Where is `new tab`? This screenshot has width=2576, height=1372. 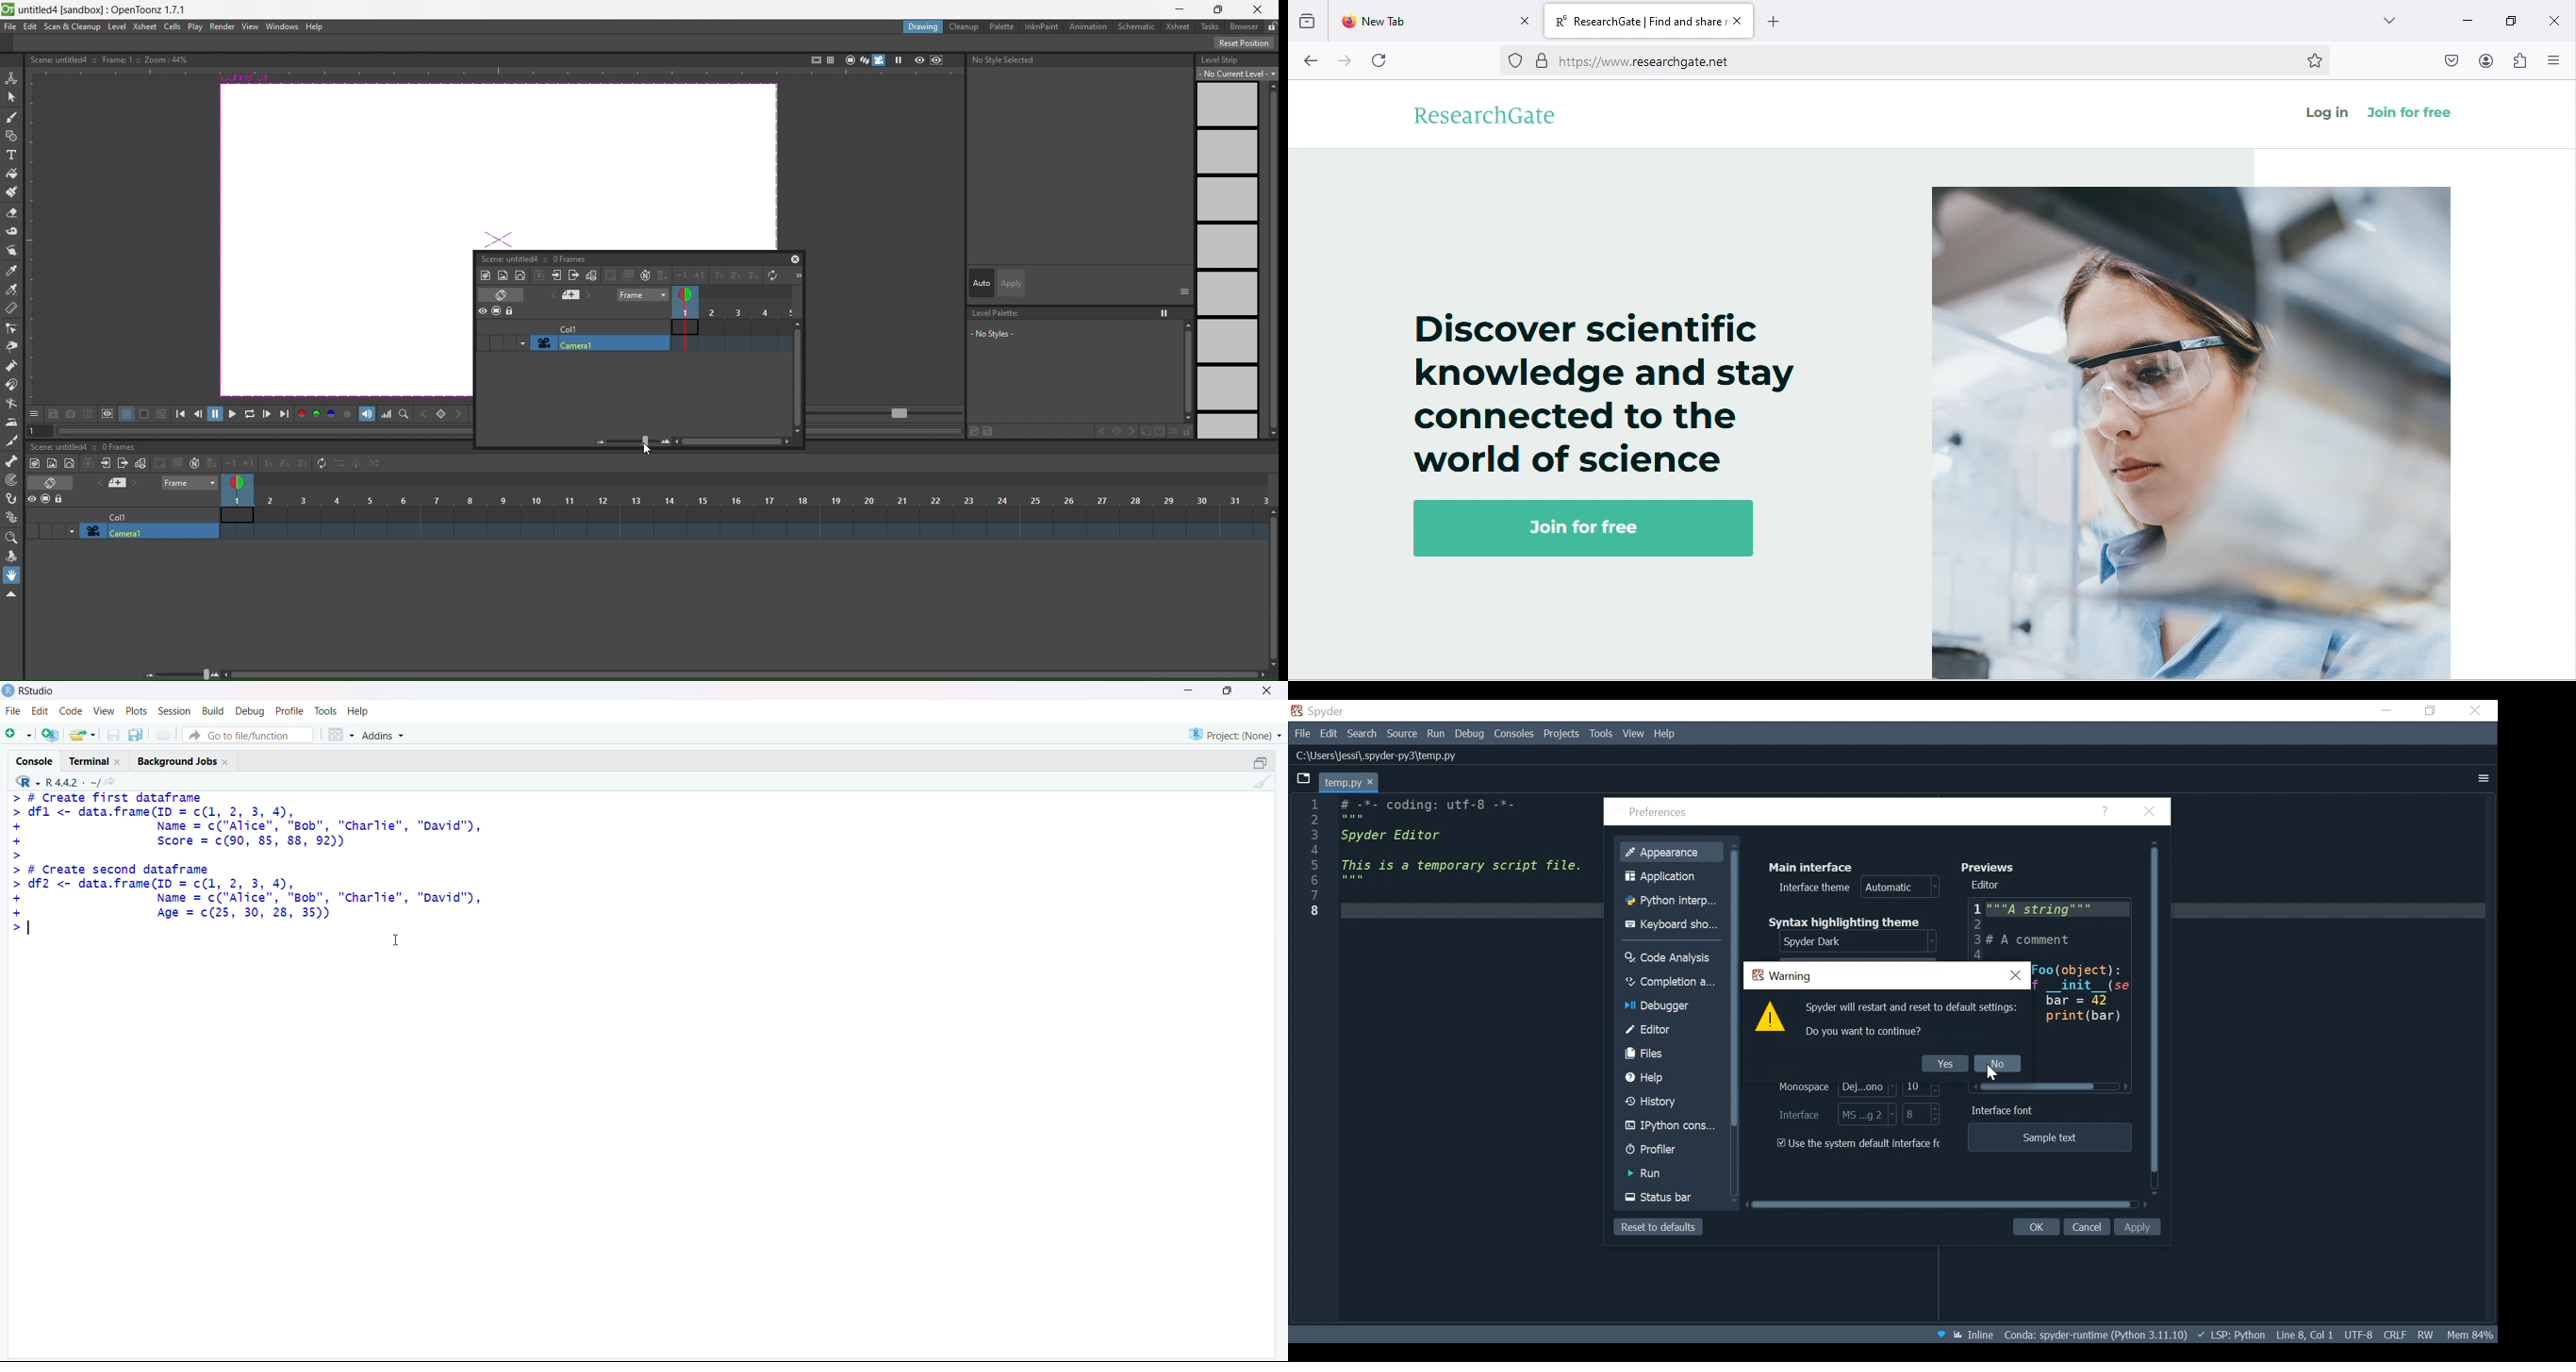 new tab is located at coordinates (1434, 23).